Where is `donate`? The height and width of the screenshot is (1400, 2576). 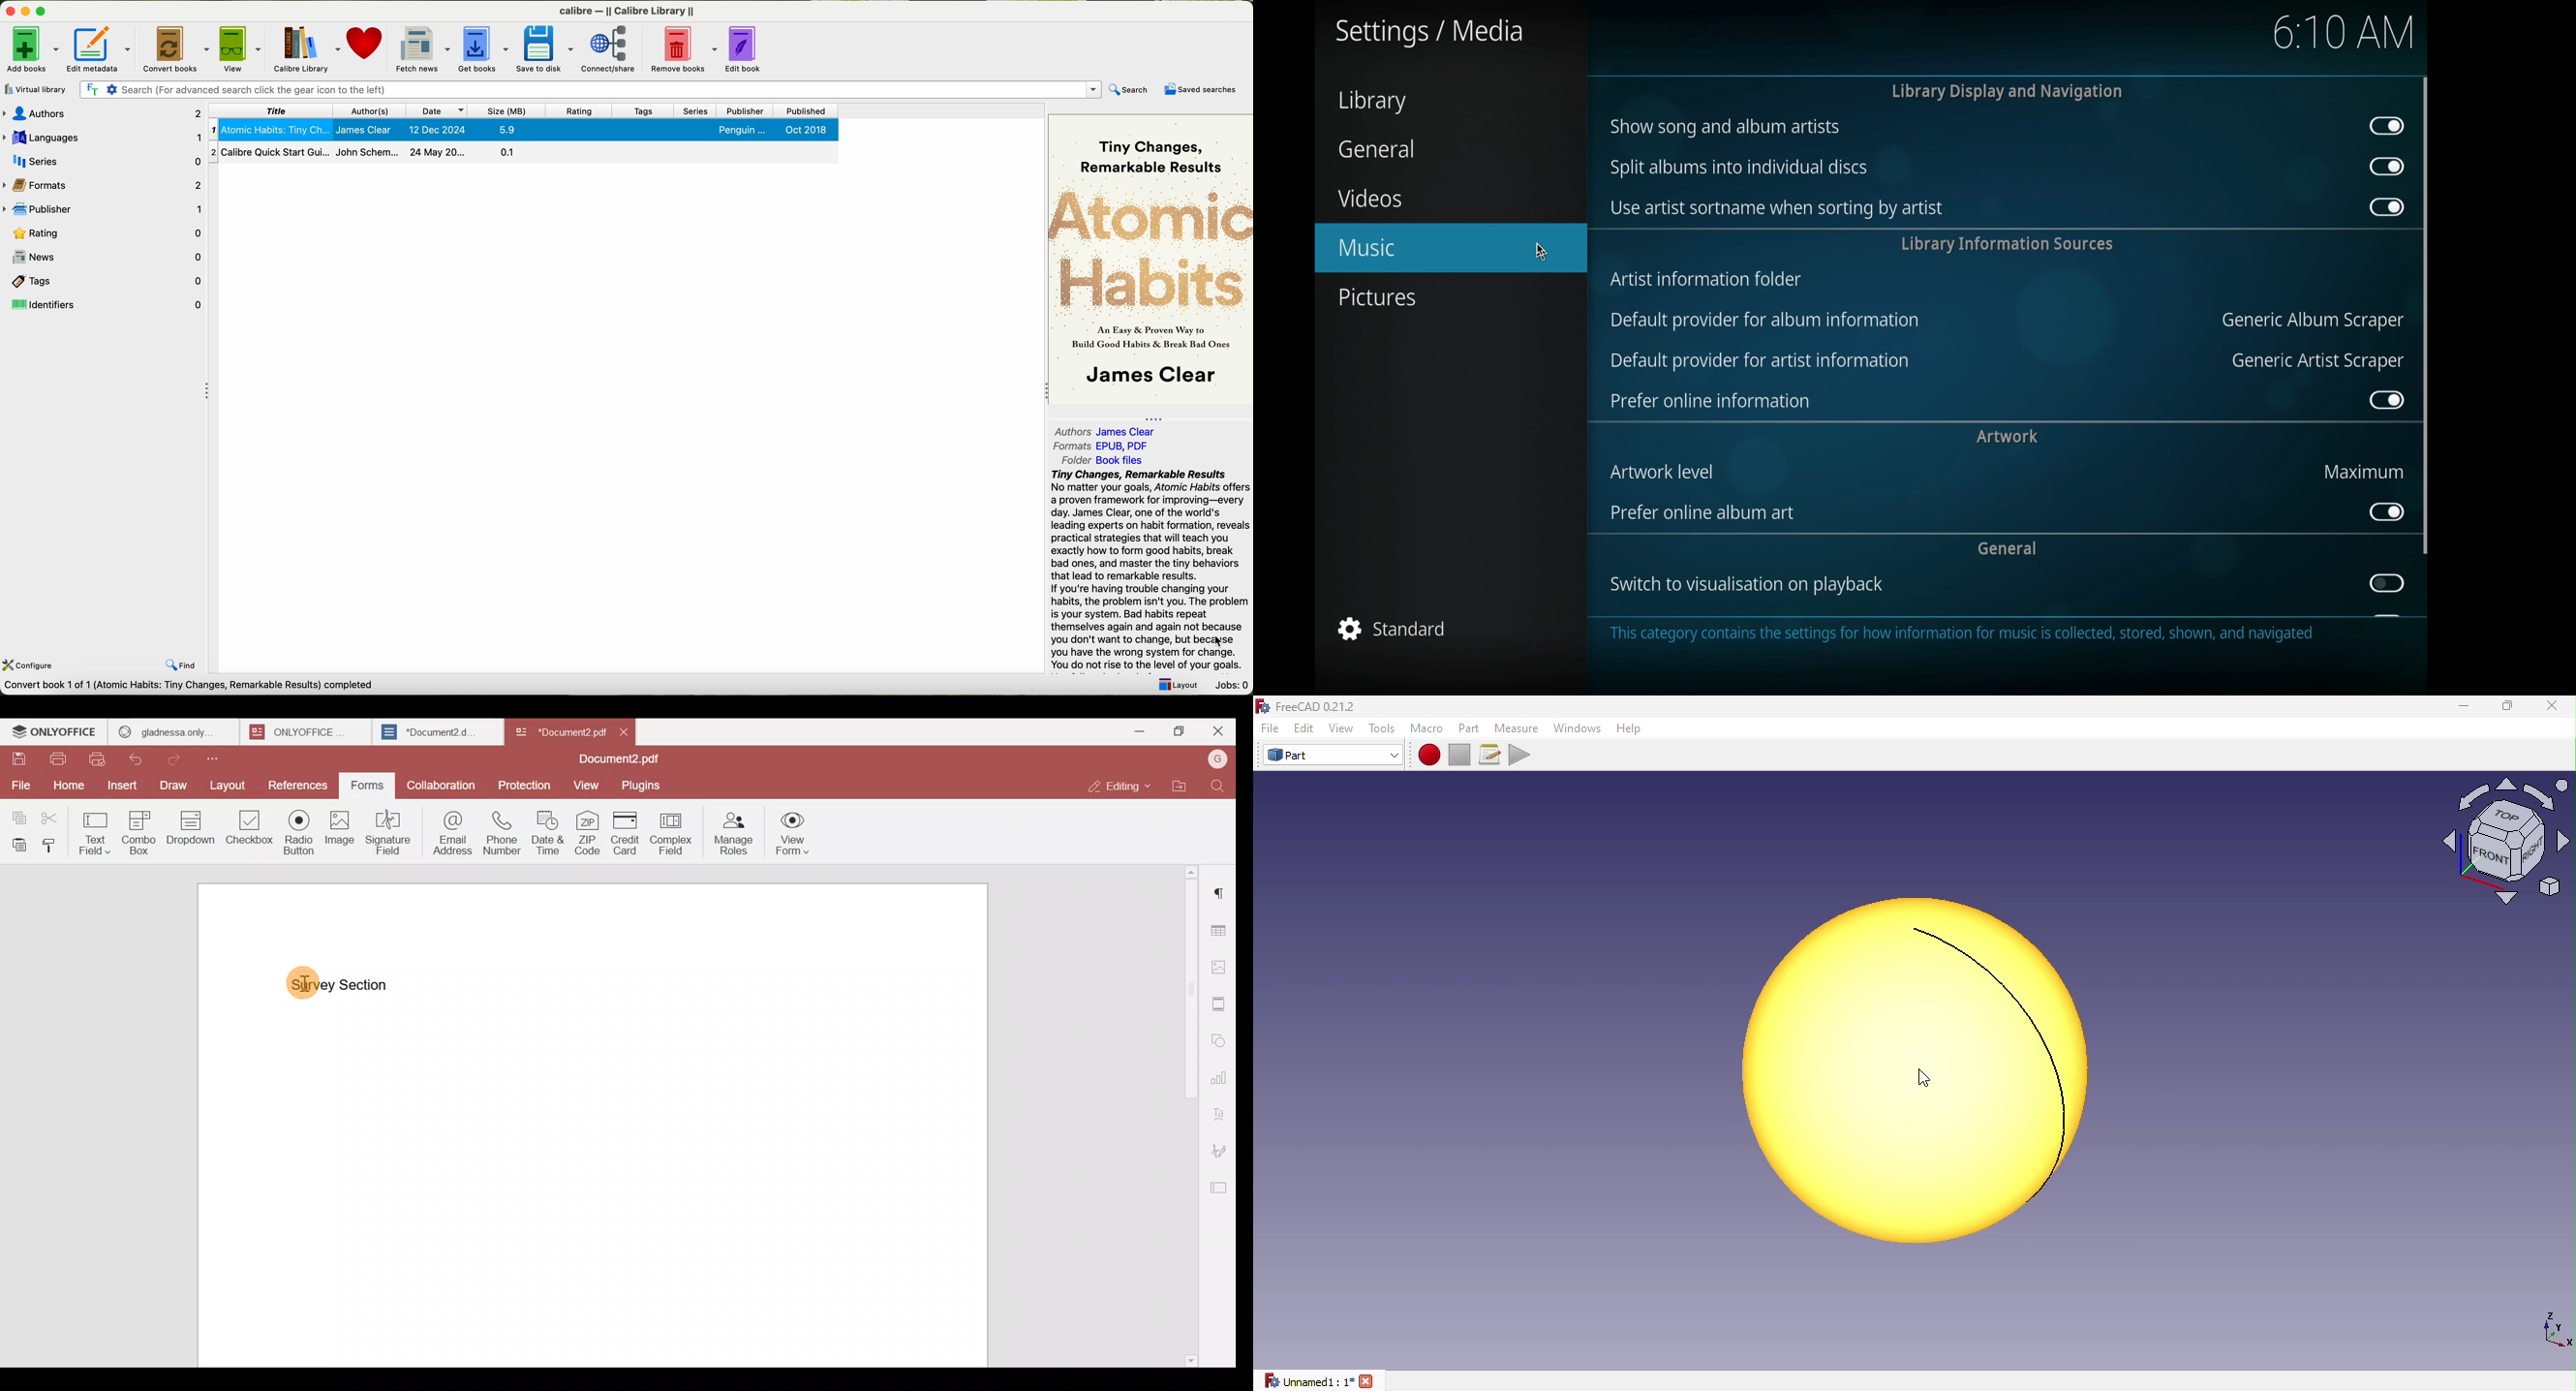
donate is located at coordinates (365, 41).